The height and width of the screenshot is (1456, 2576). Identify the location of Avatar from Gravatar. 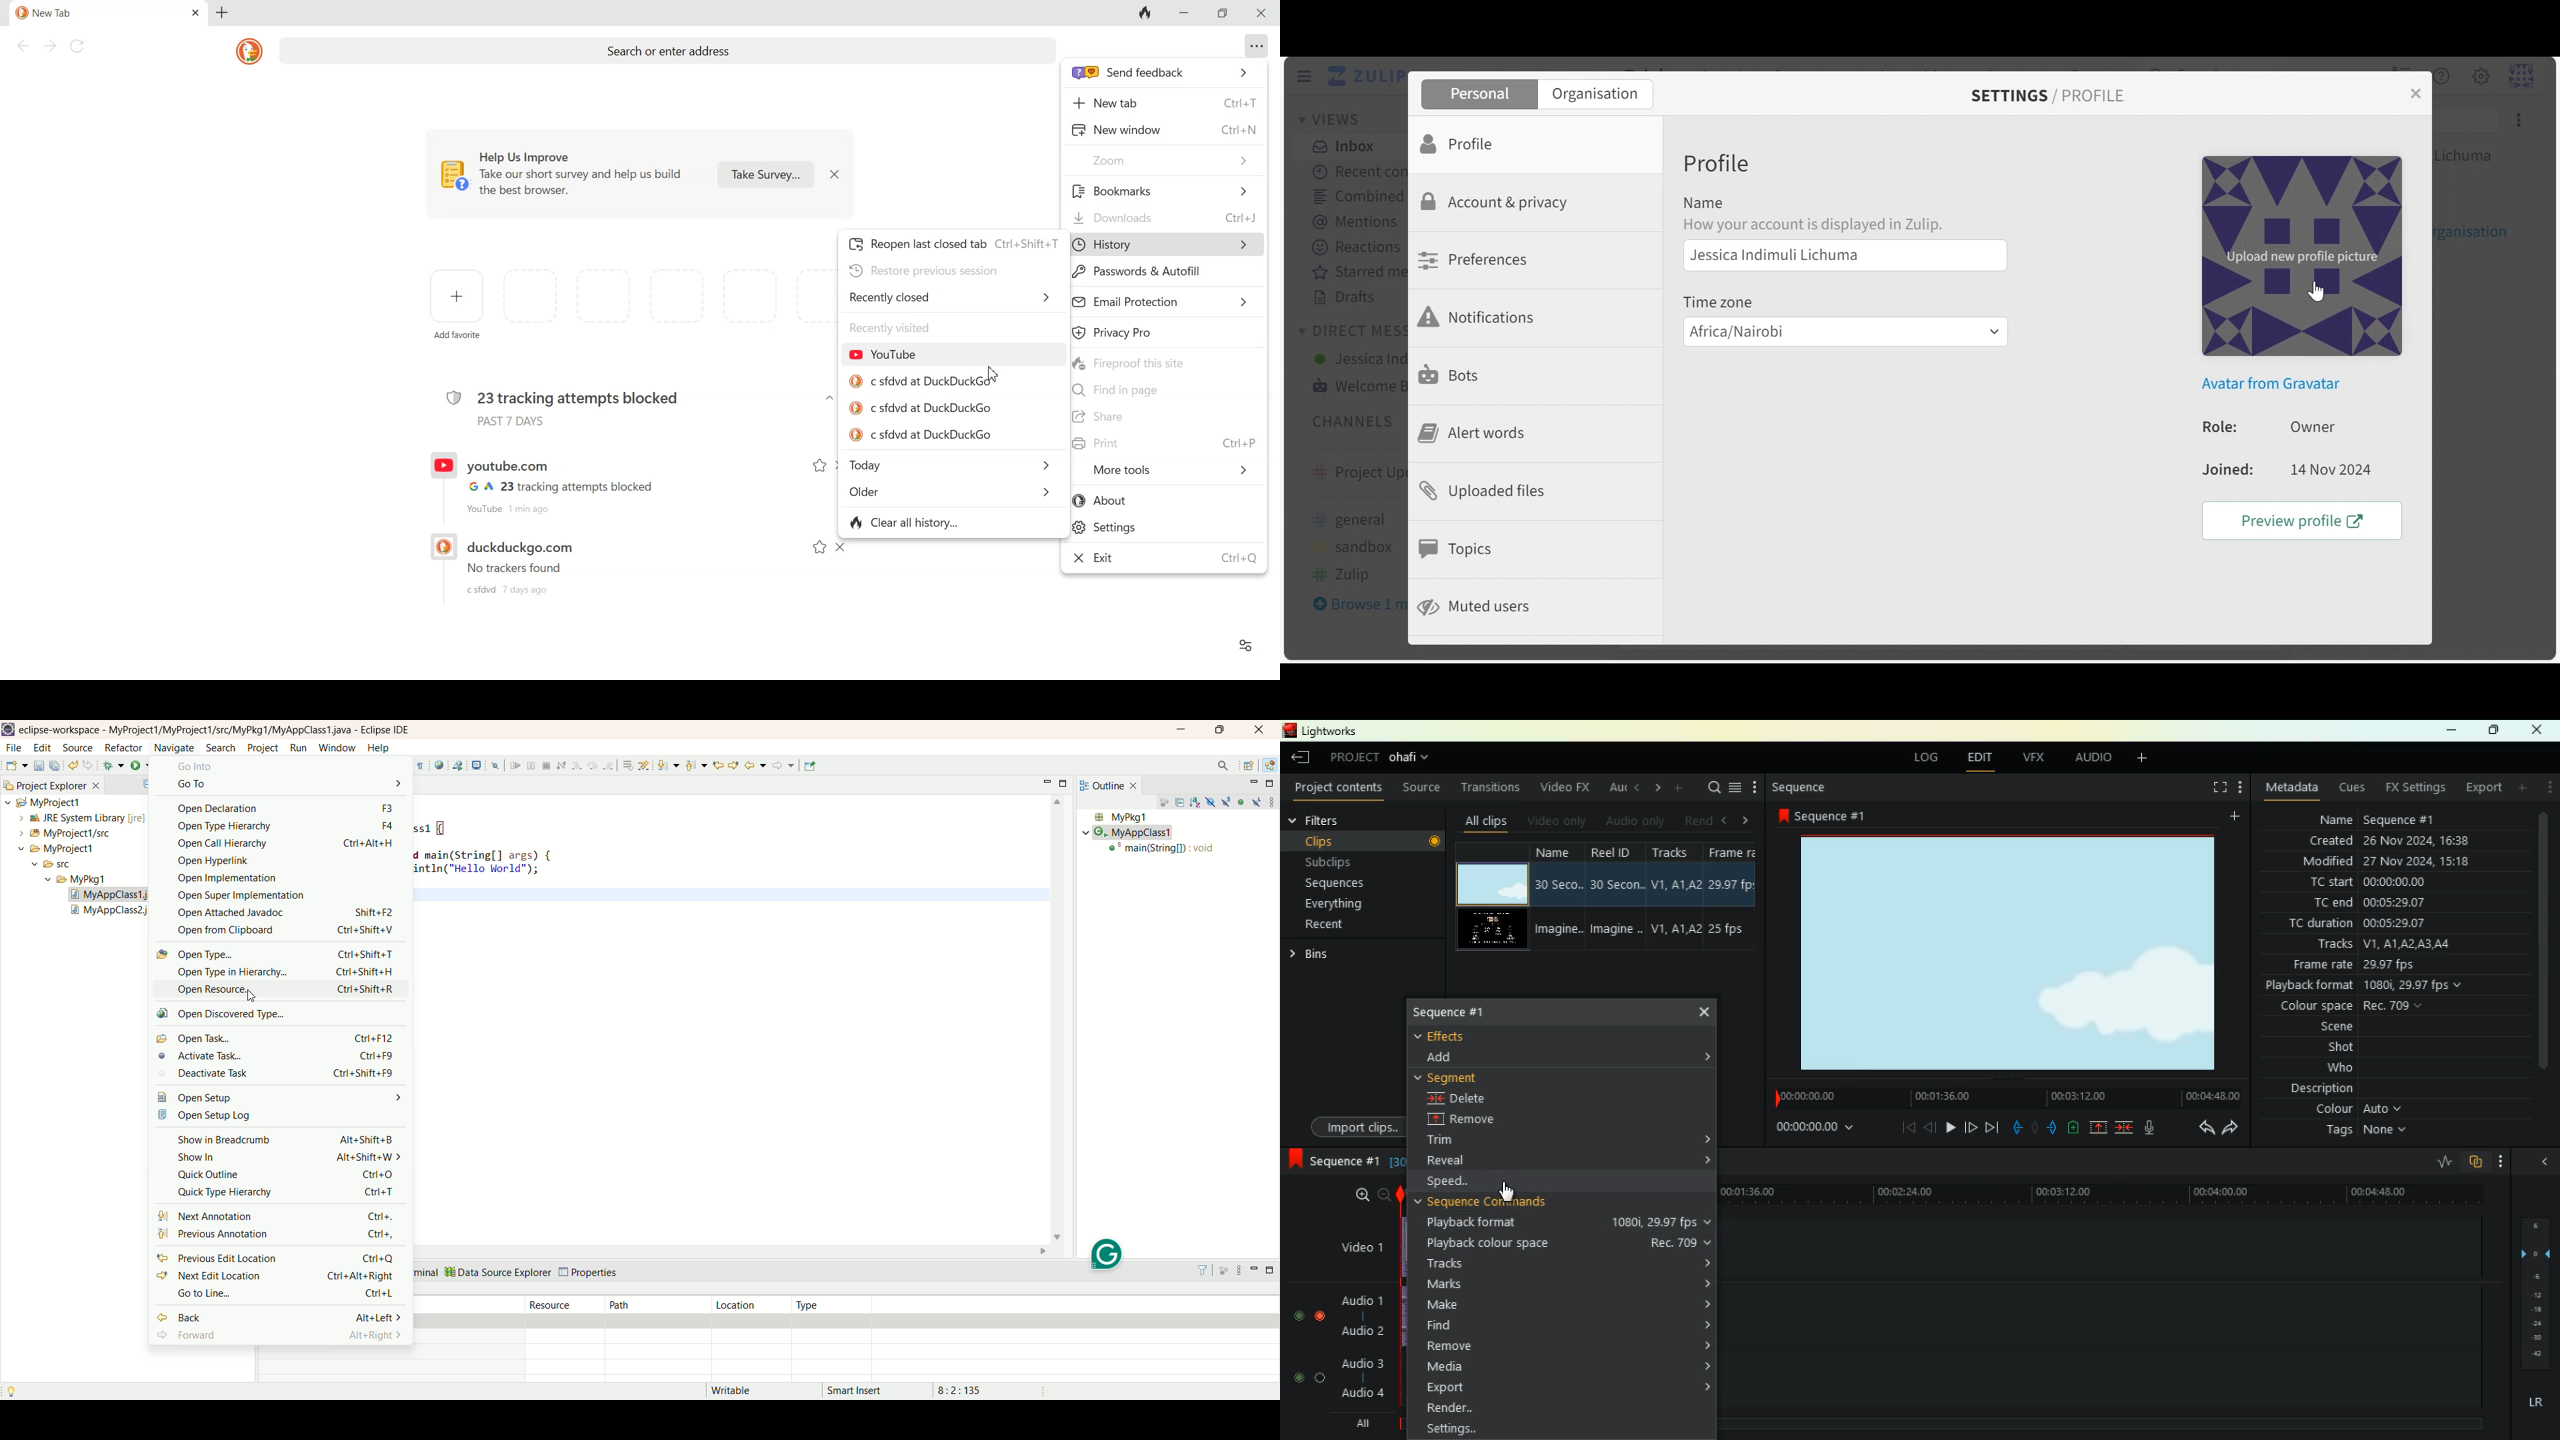
(2269, 385).